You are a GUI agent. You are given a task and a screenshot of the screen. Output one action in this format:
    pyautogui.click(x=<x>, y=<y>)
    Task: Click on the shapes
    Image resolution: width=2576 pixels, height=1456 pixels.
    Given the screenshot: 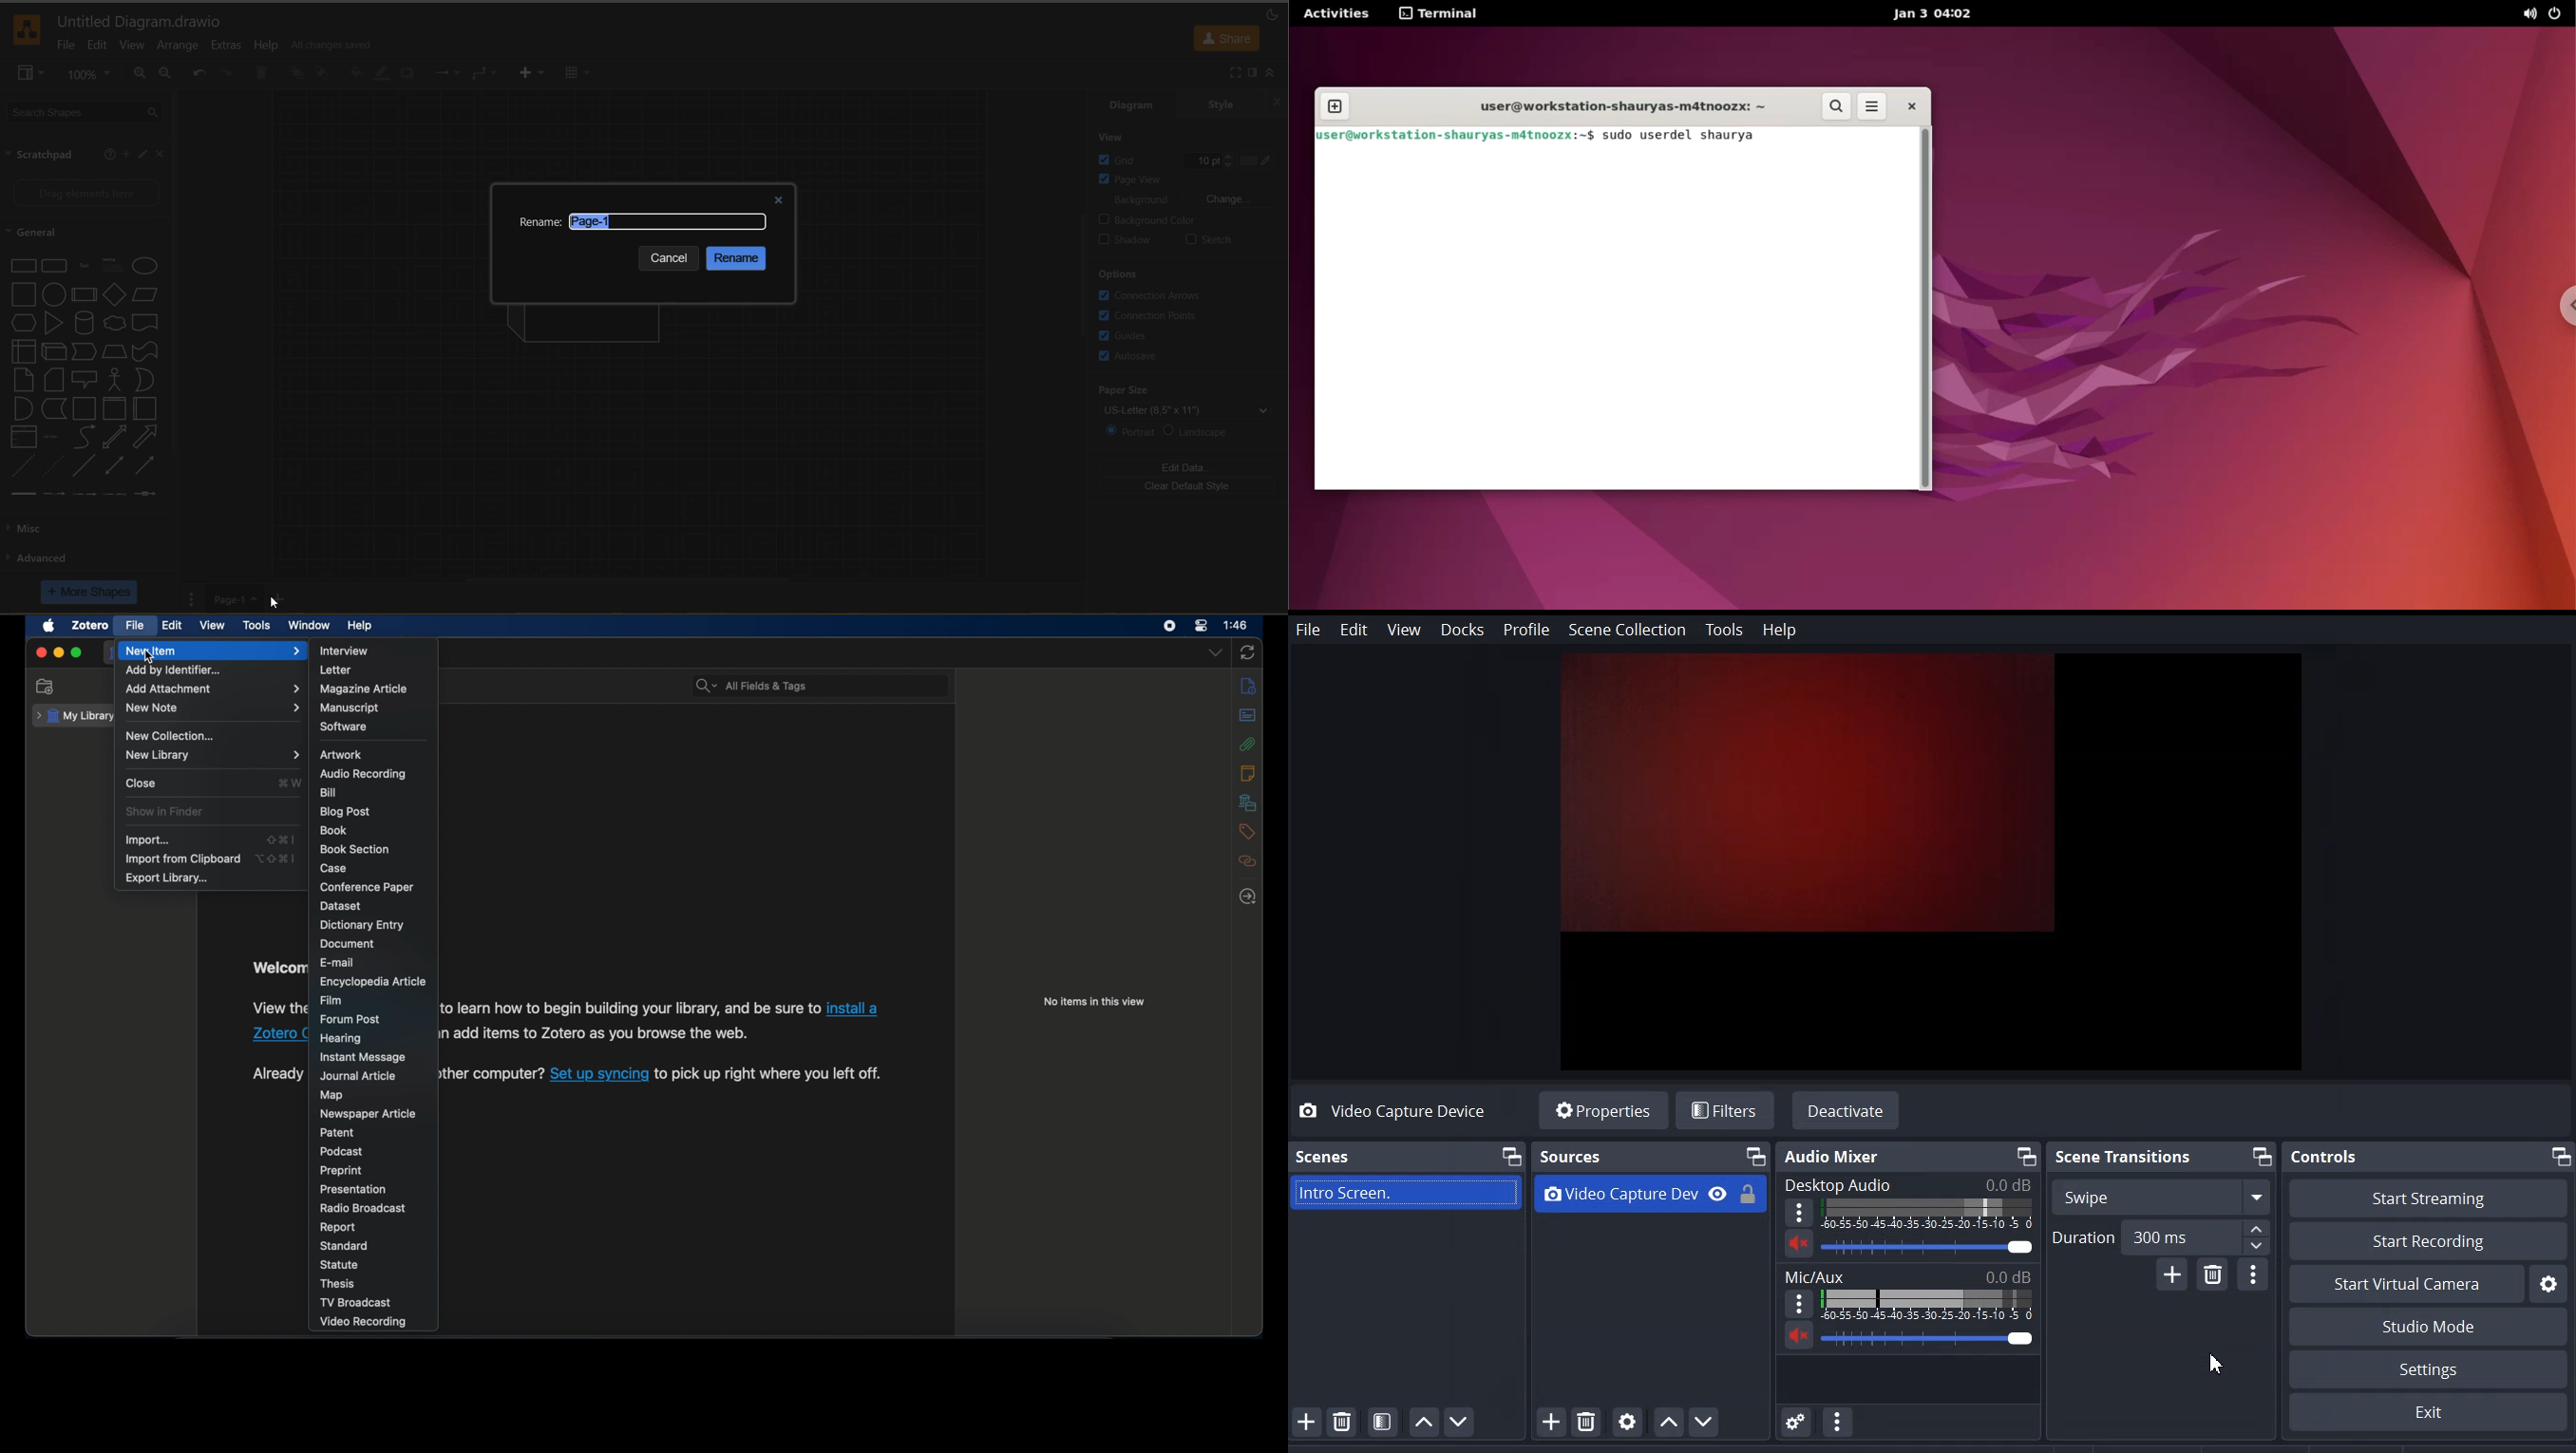 What is the action you would take?
    pyautogui.click(x=83, y=378)
    